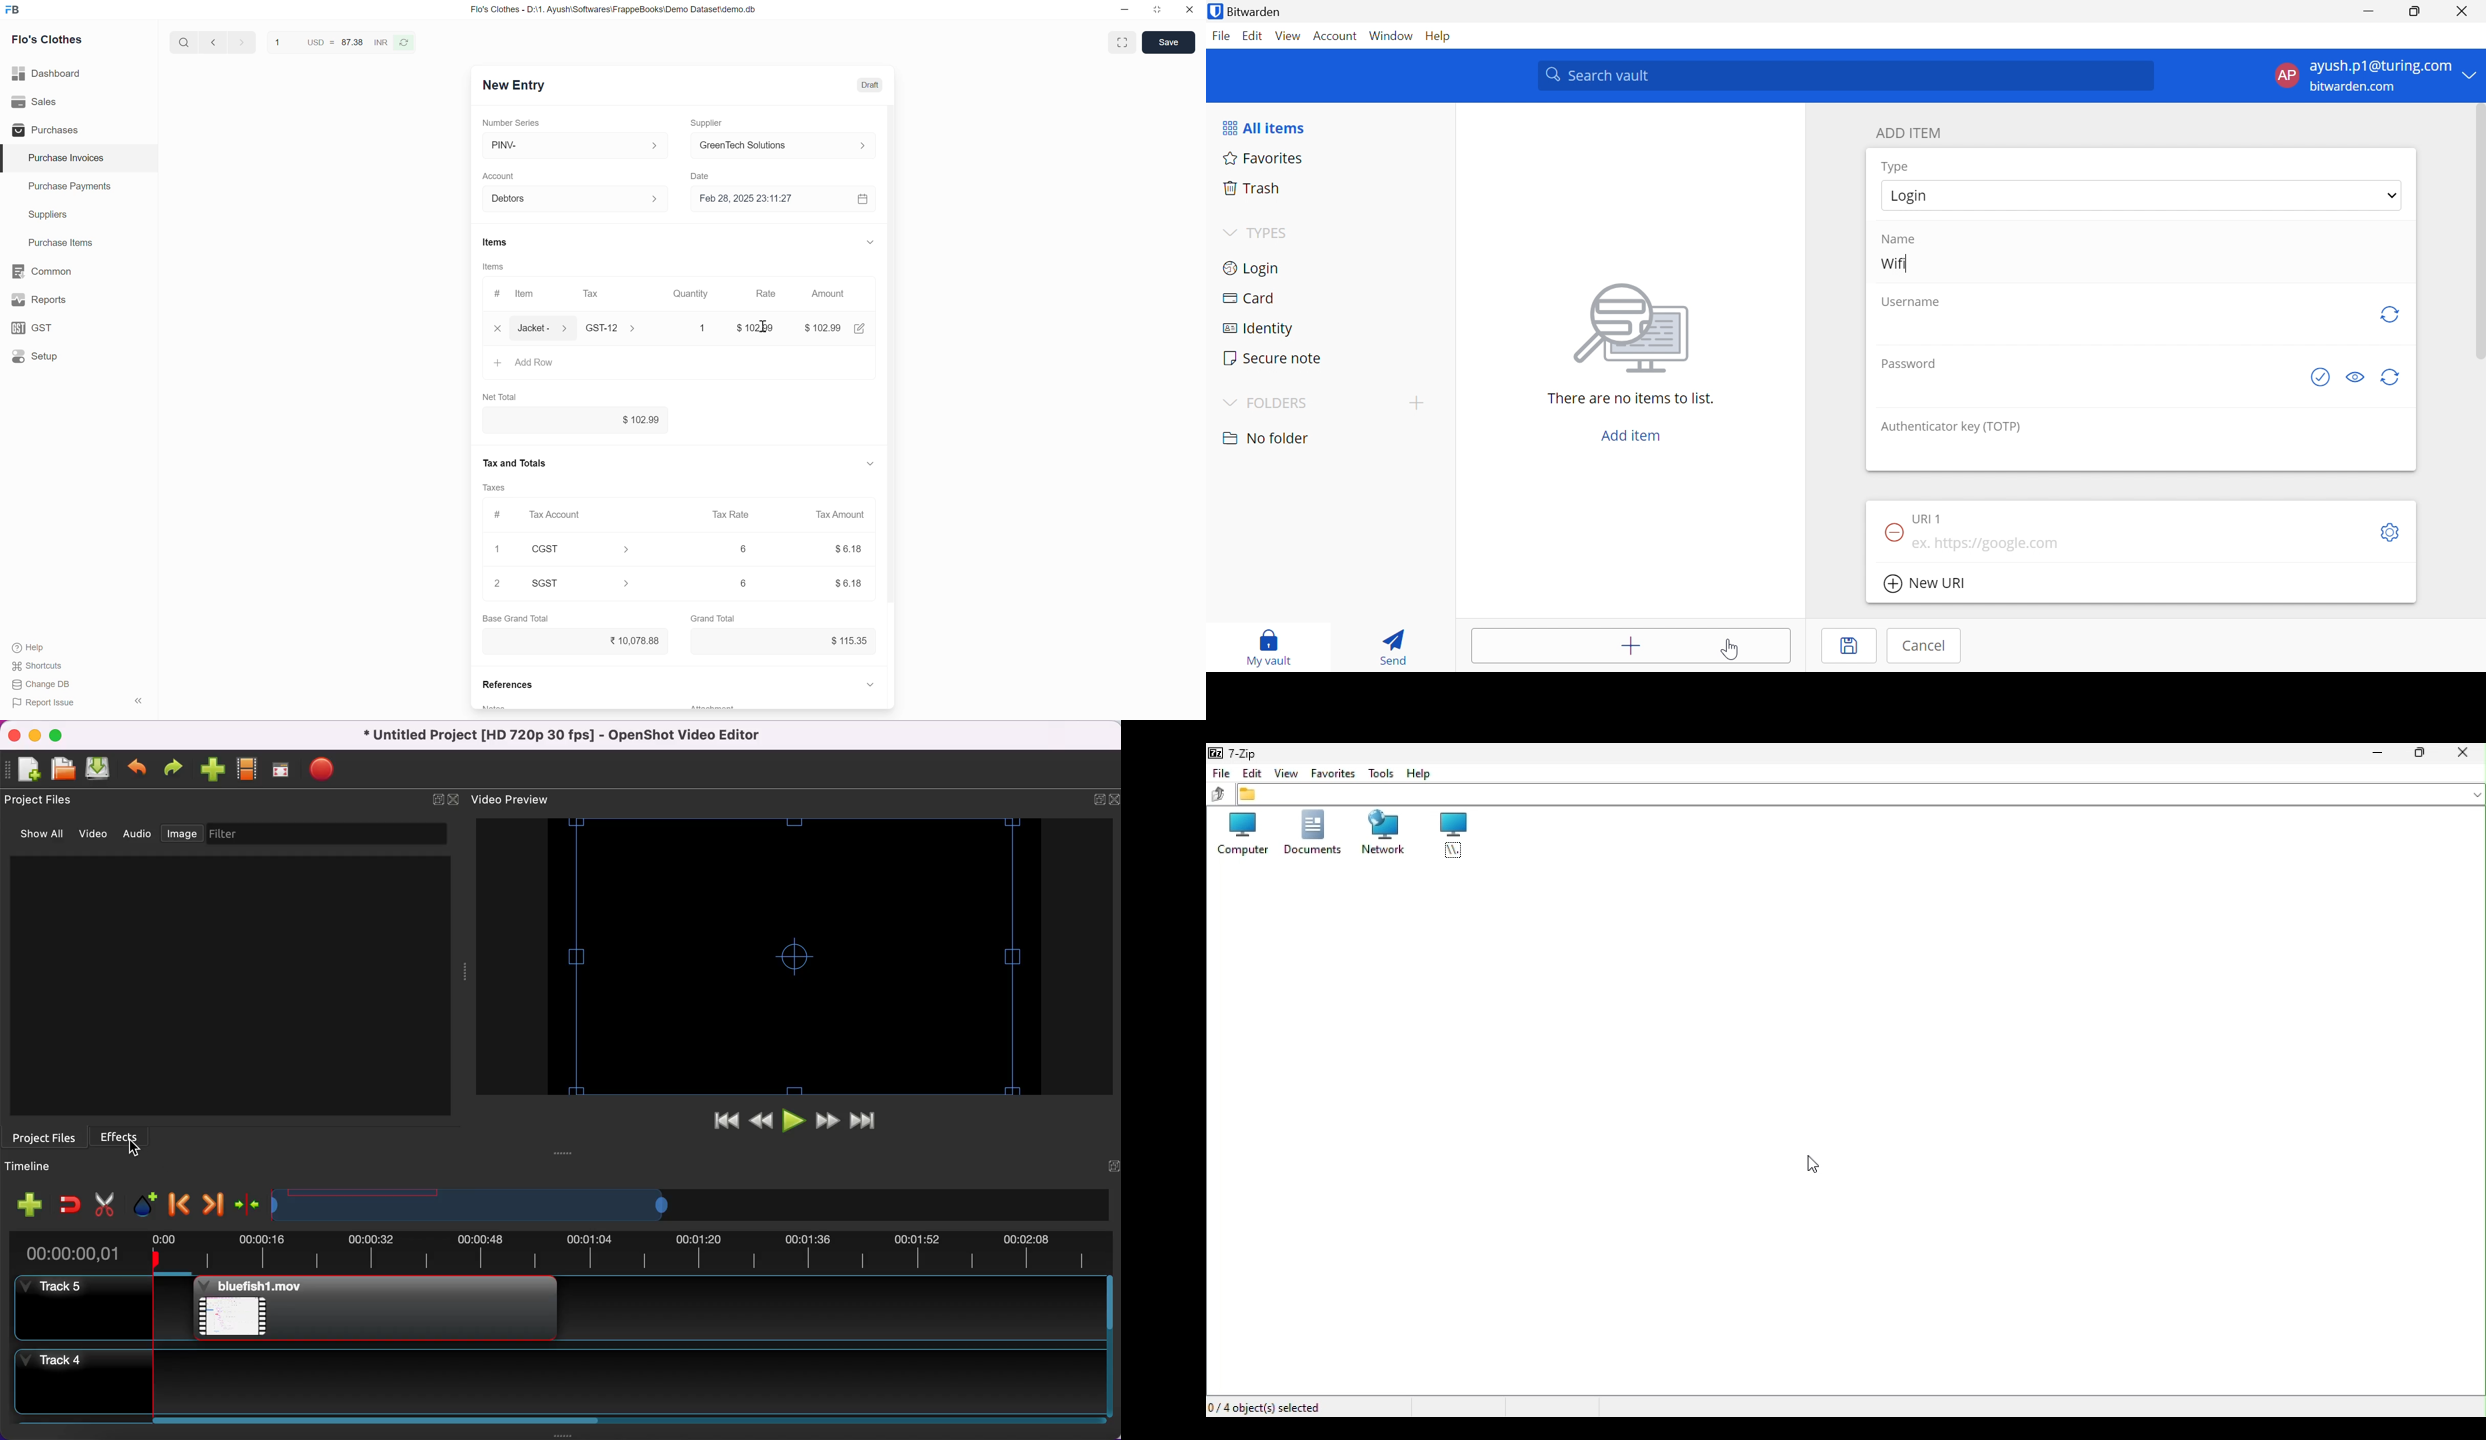  I want to click on 102.99, so click(750, 325).